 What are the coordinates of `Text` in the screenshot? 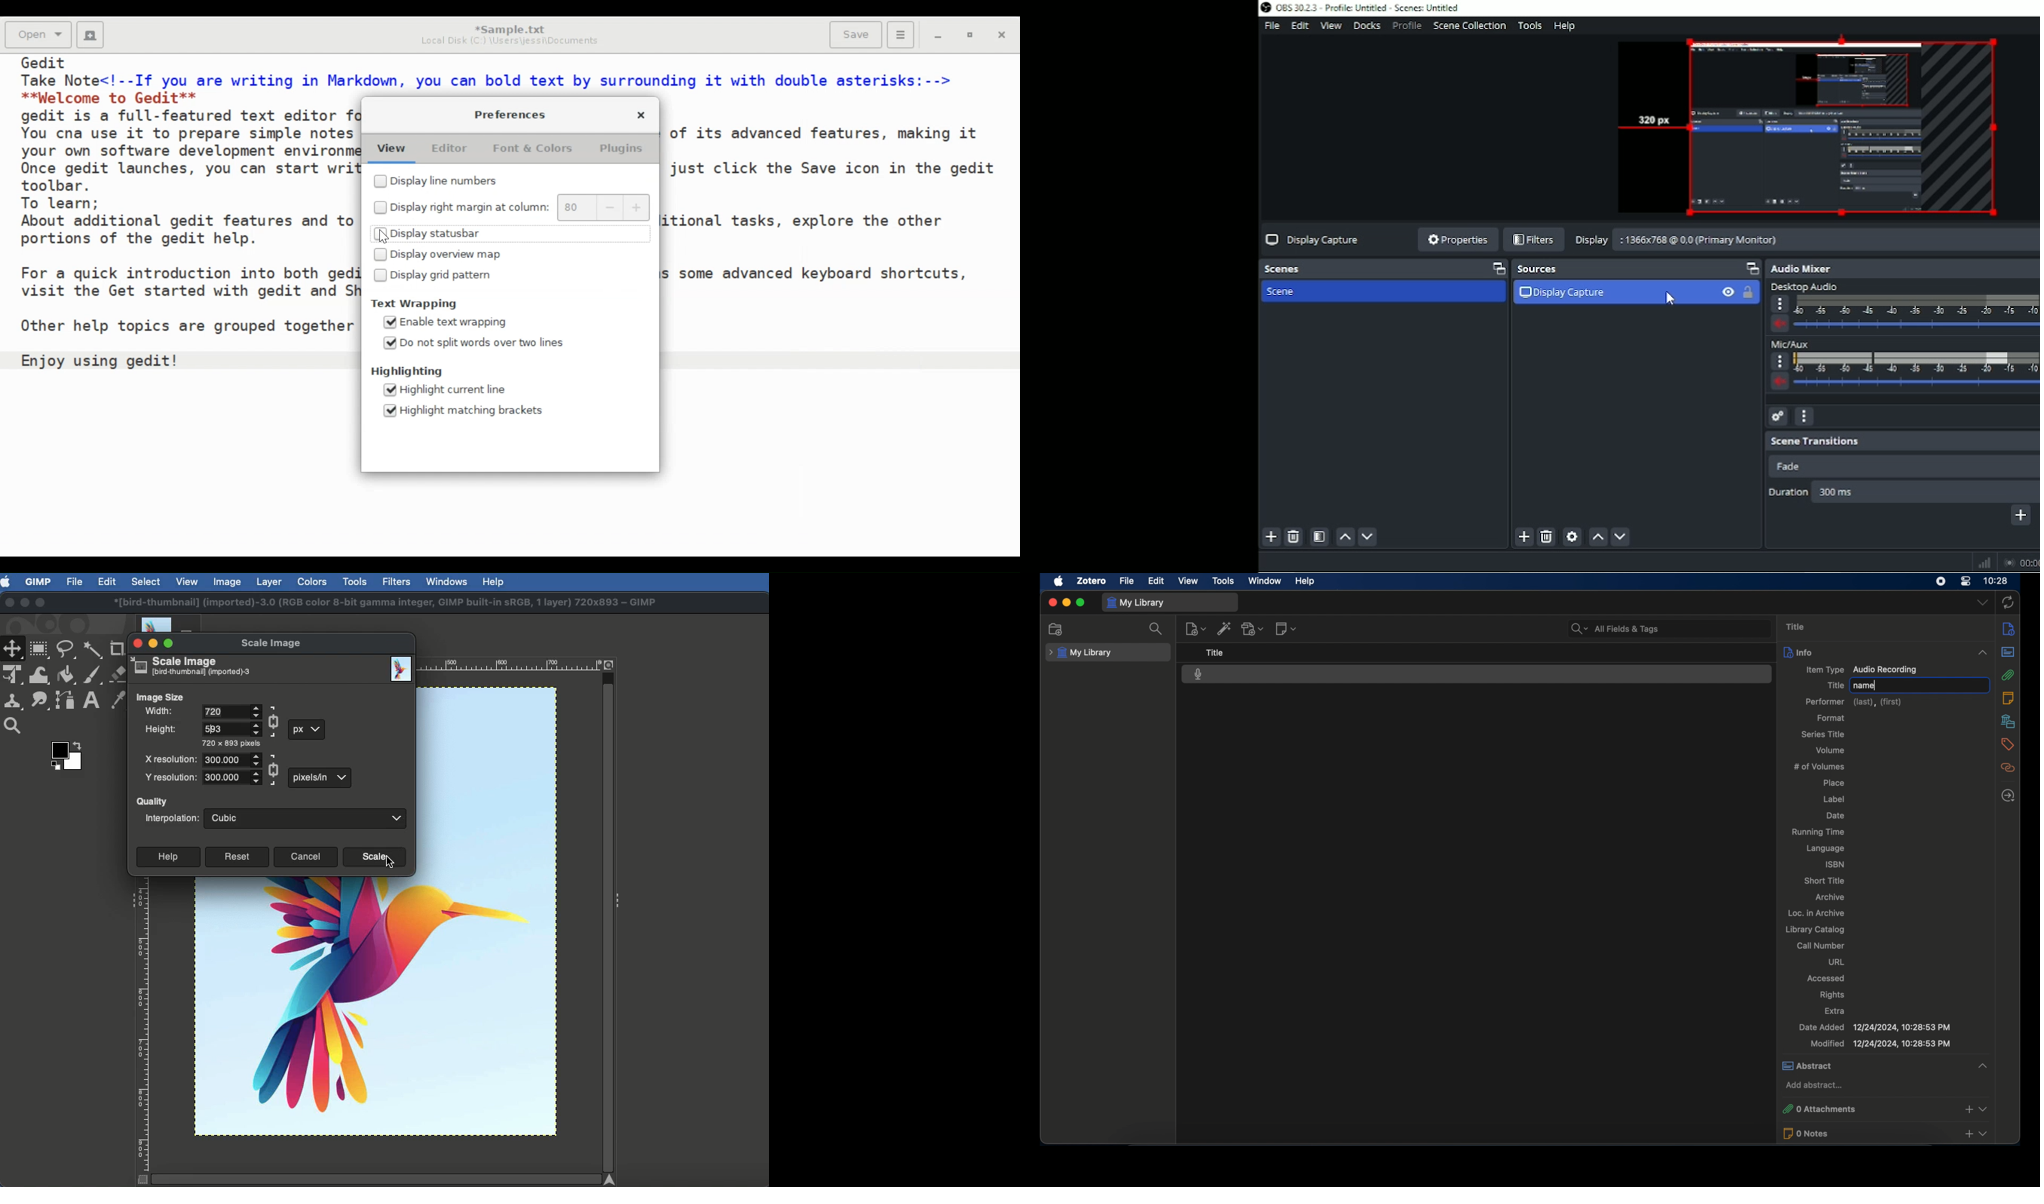 It's located at (89, 701).